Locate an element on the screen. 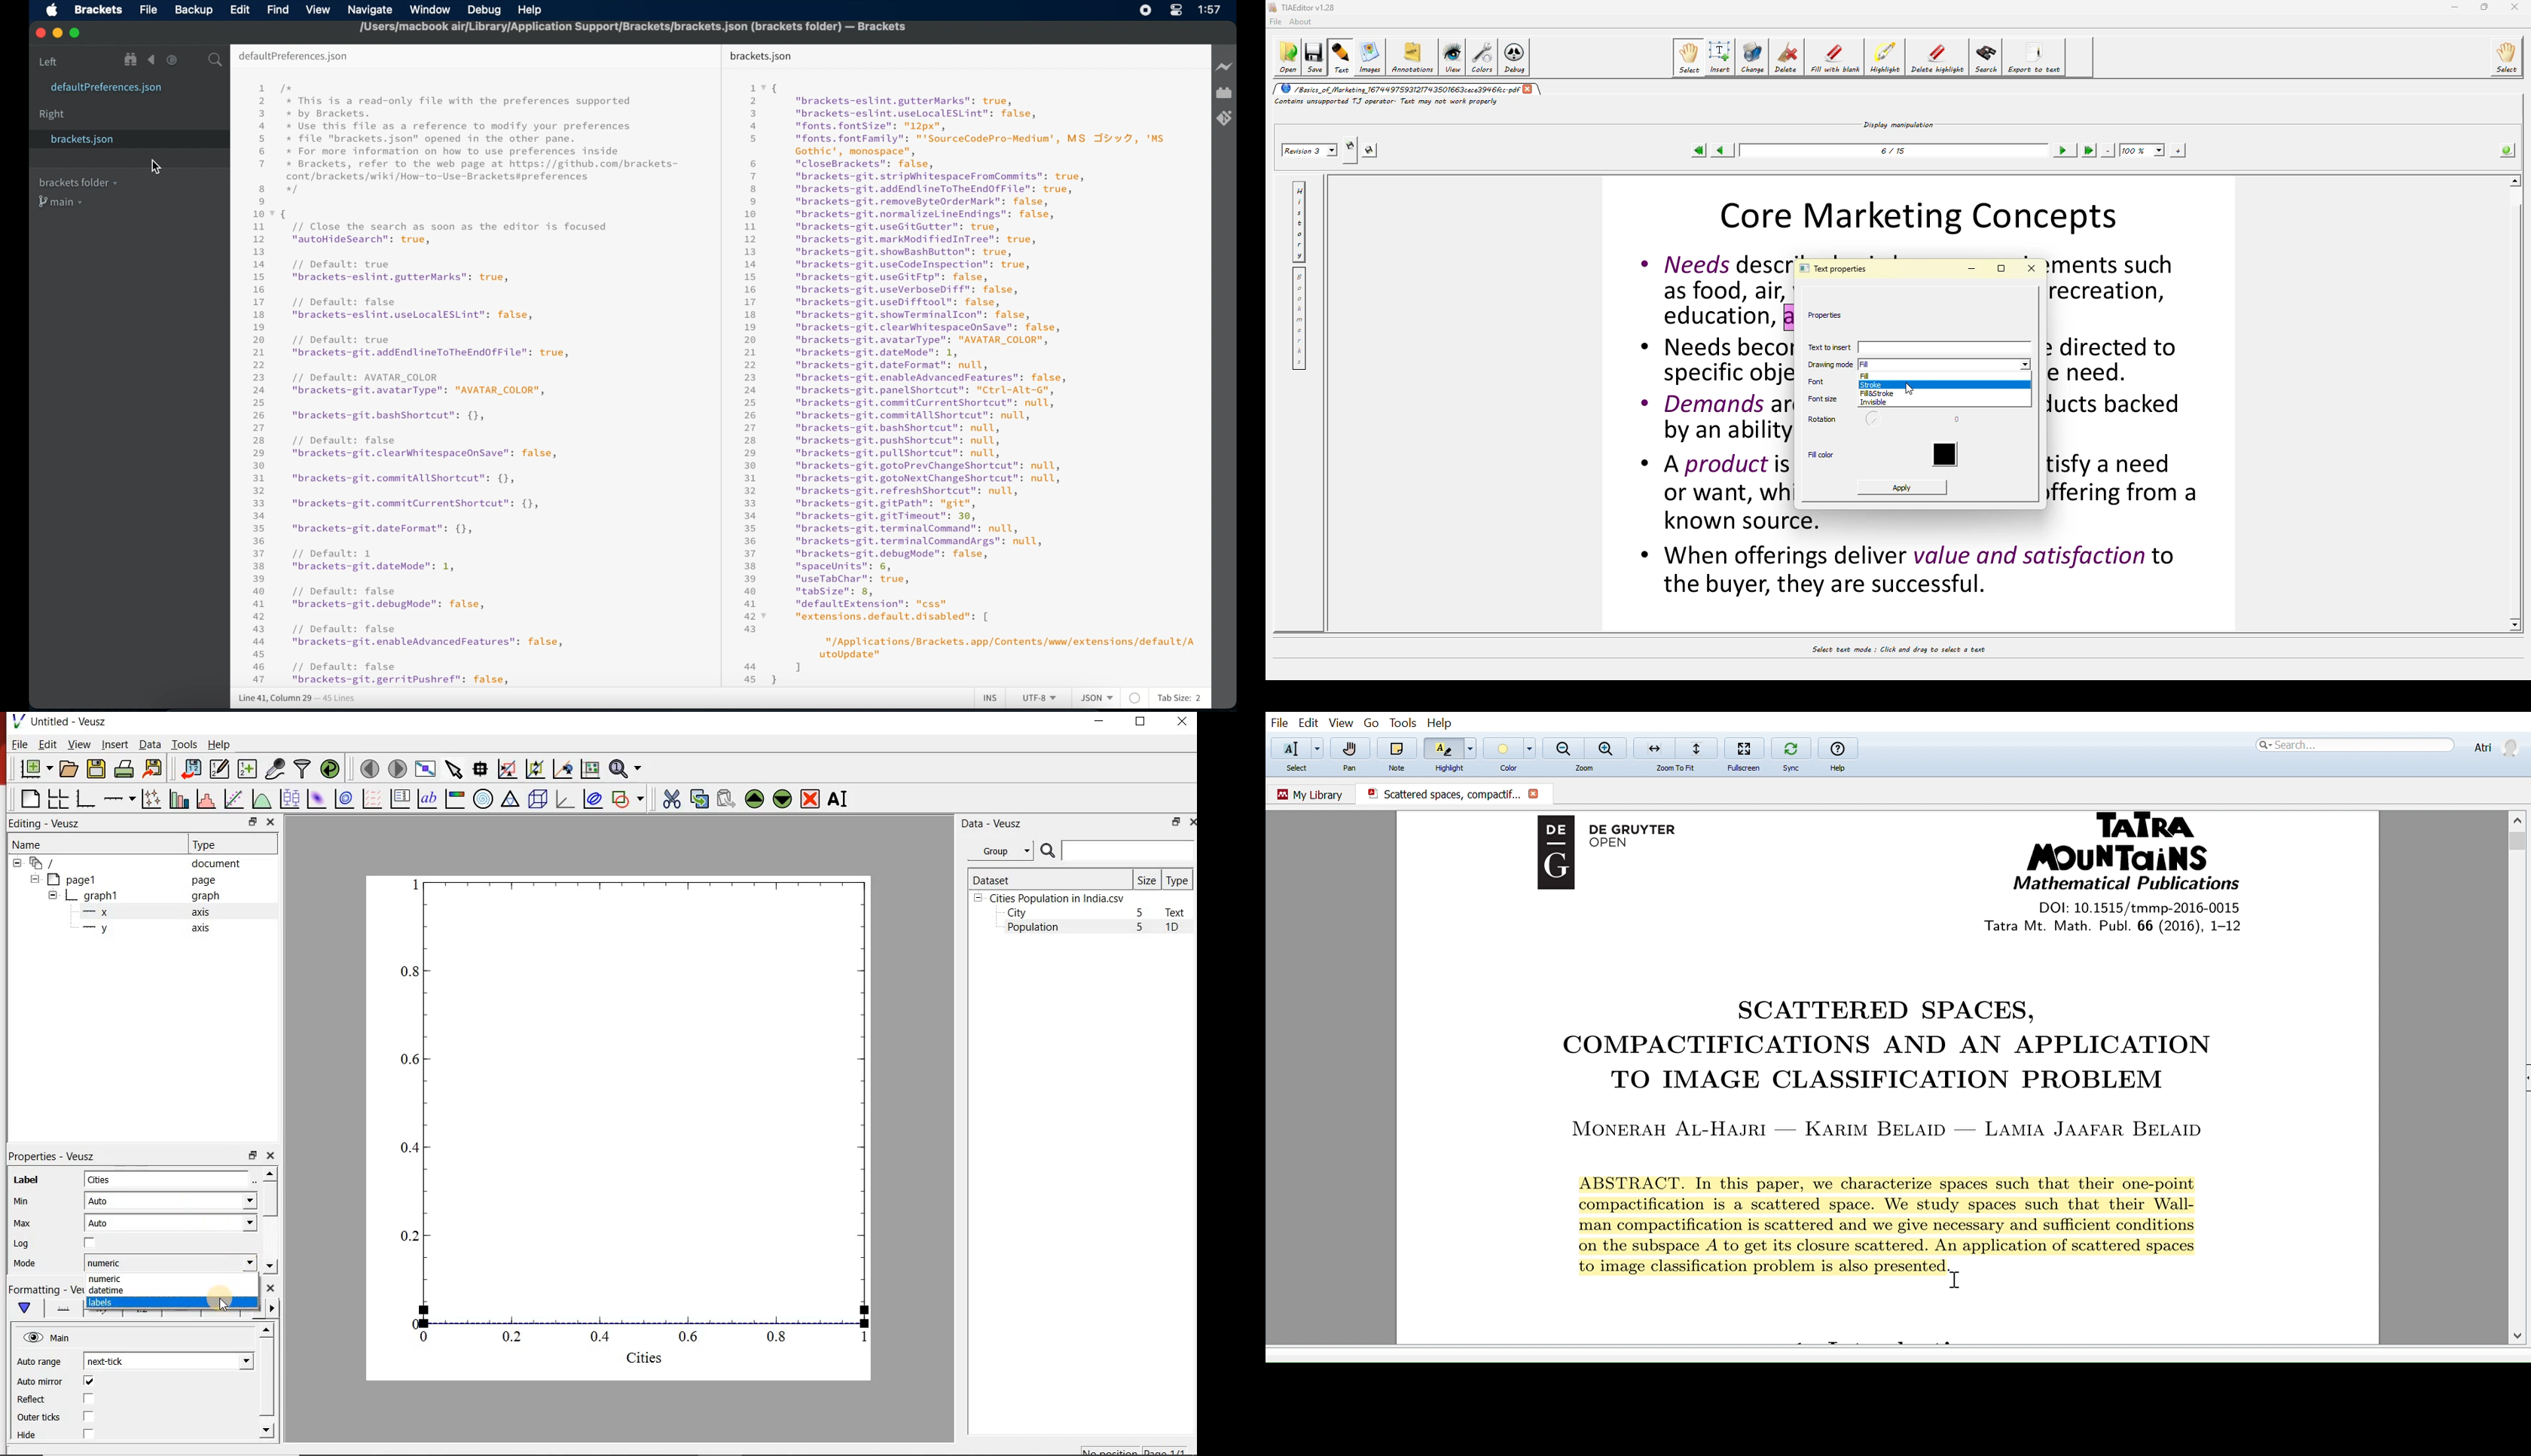  ins is located at coordinates (991, 699).